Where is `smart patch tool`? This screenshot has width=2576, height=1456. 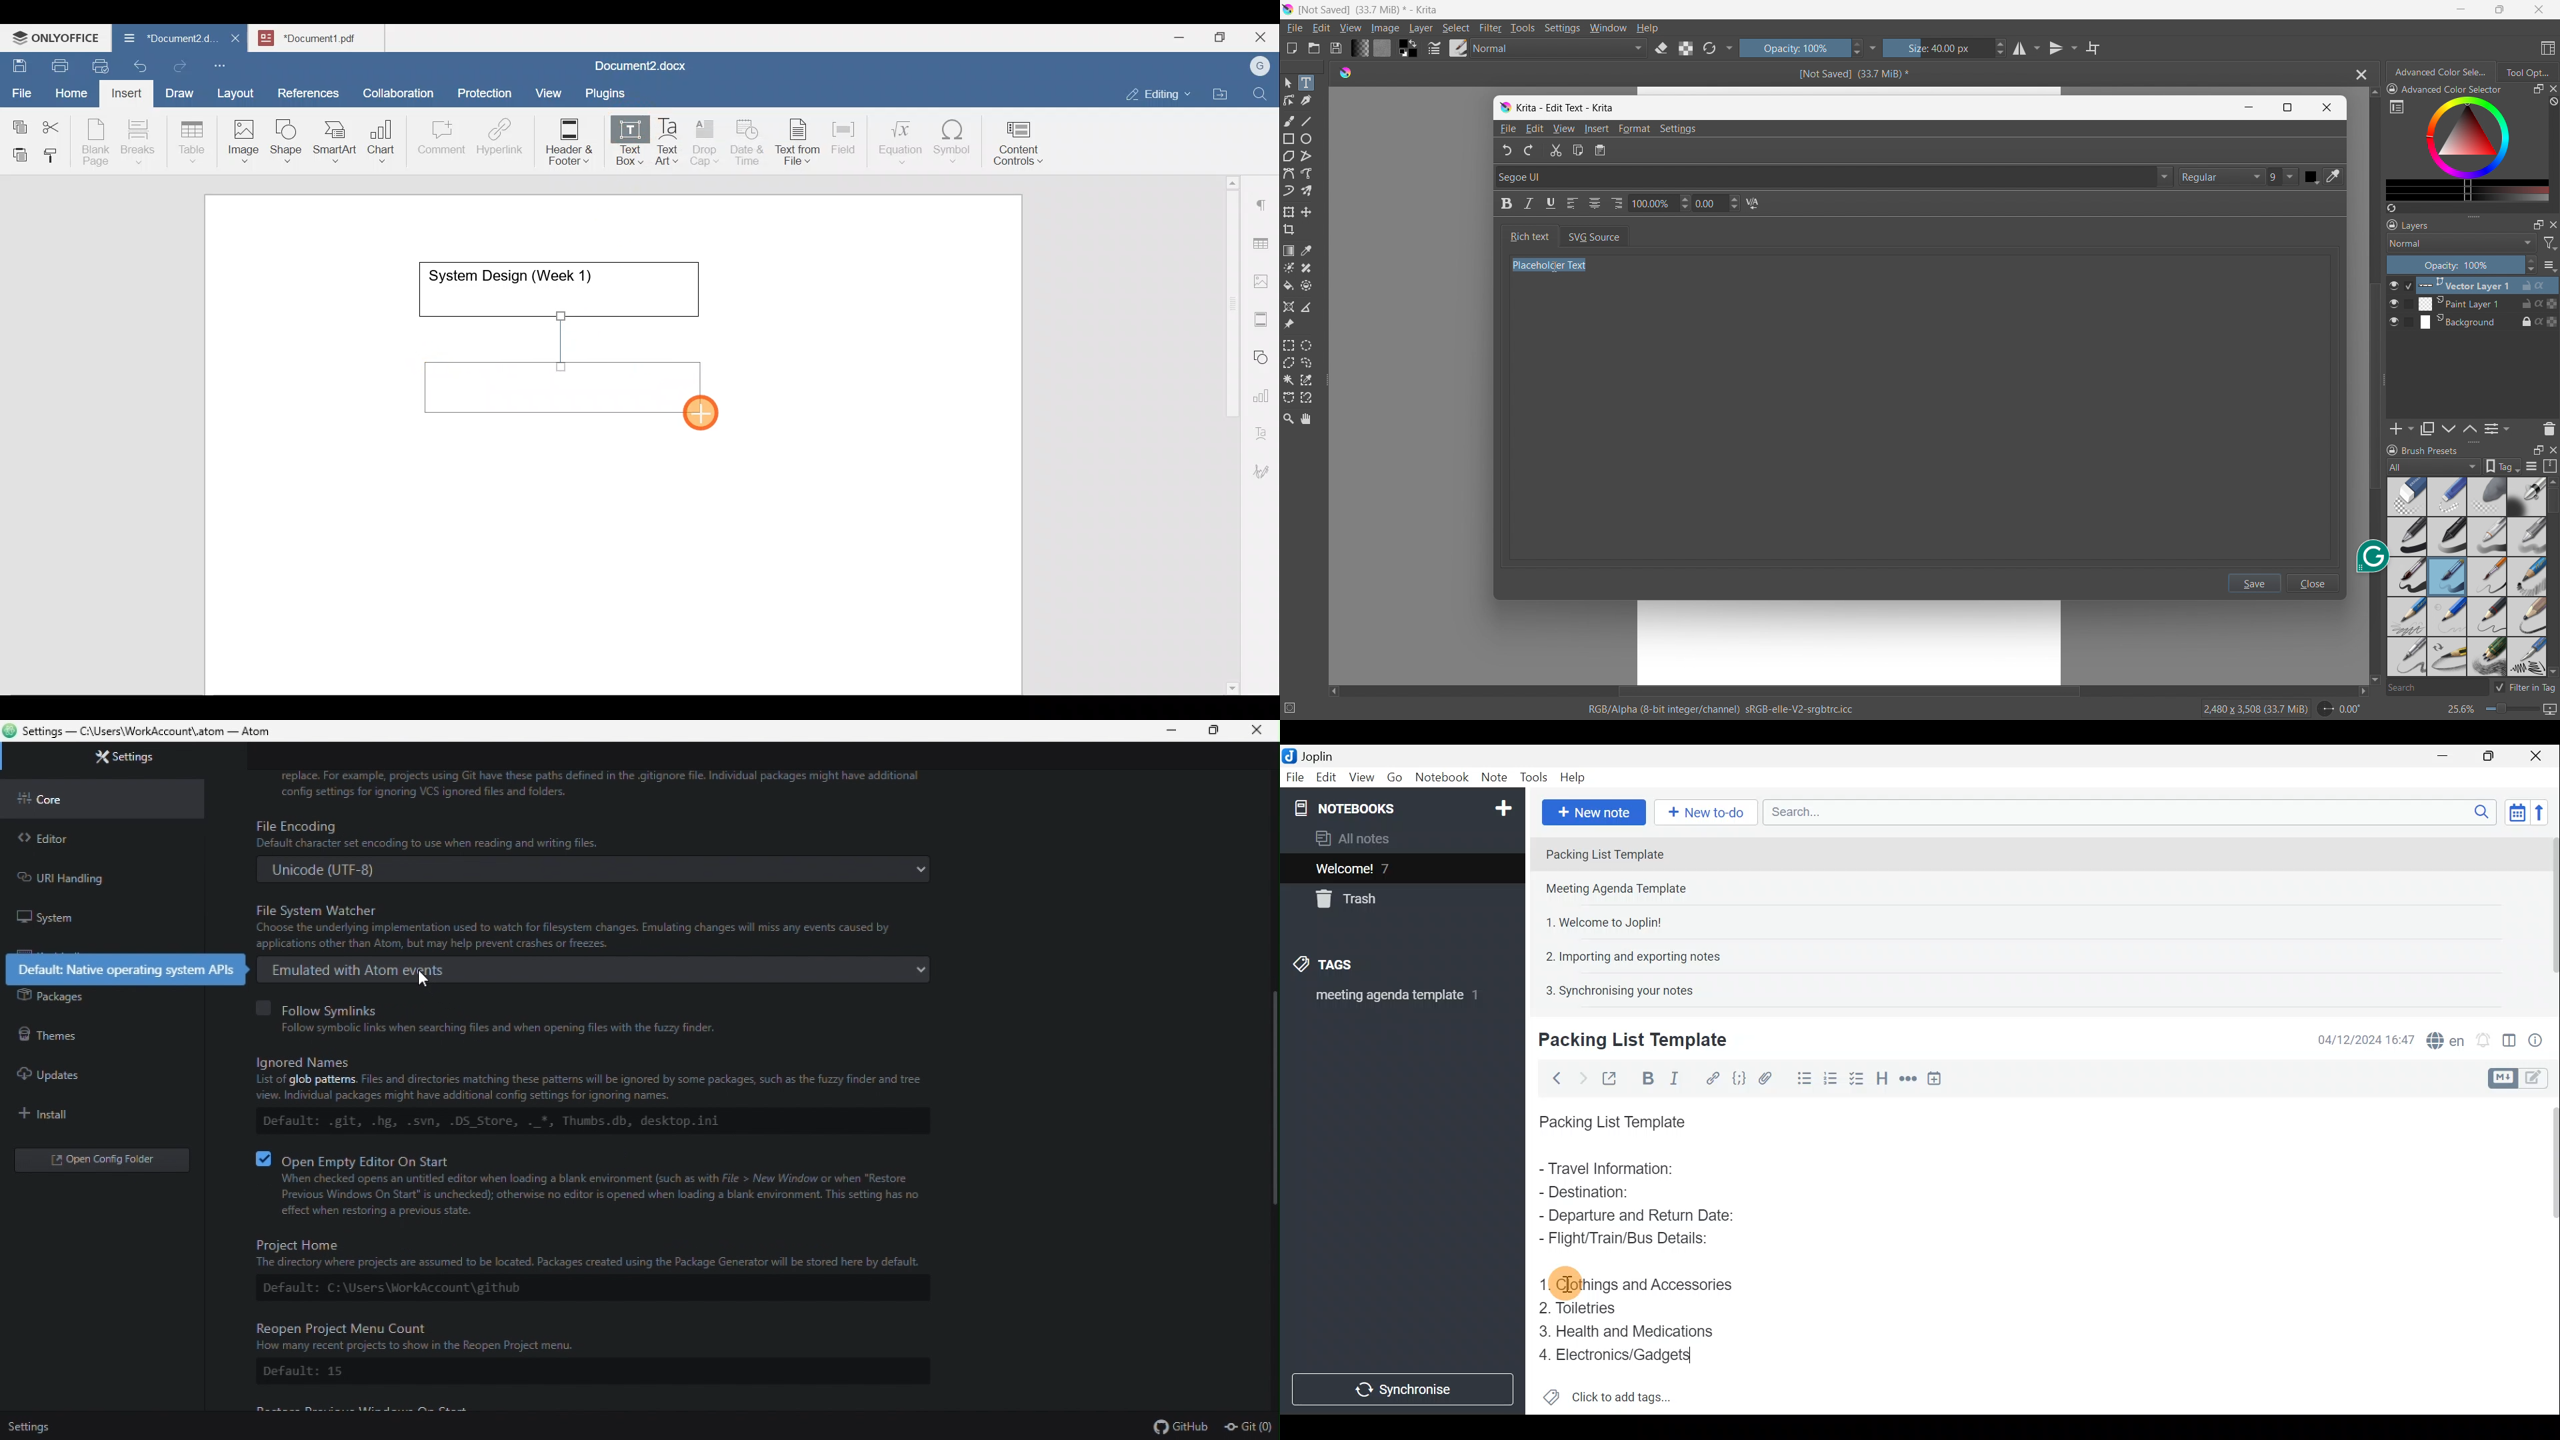
smart patch tool is located at coordinates (1306, 268).